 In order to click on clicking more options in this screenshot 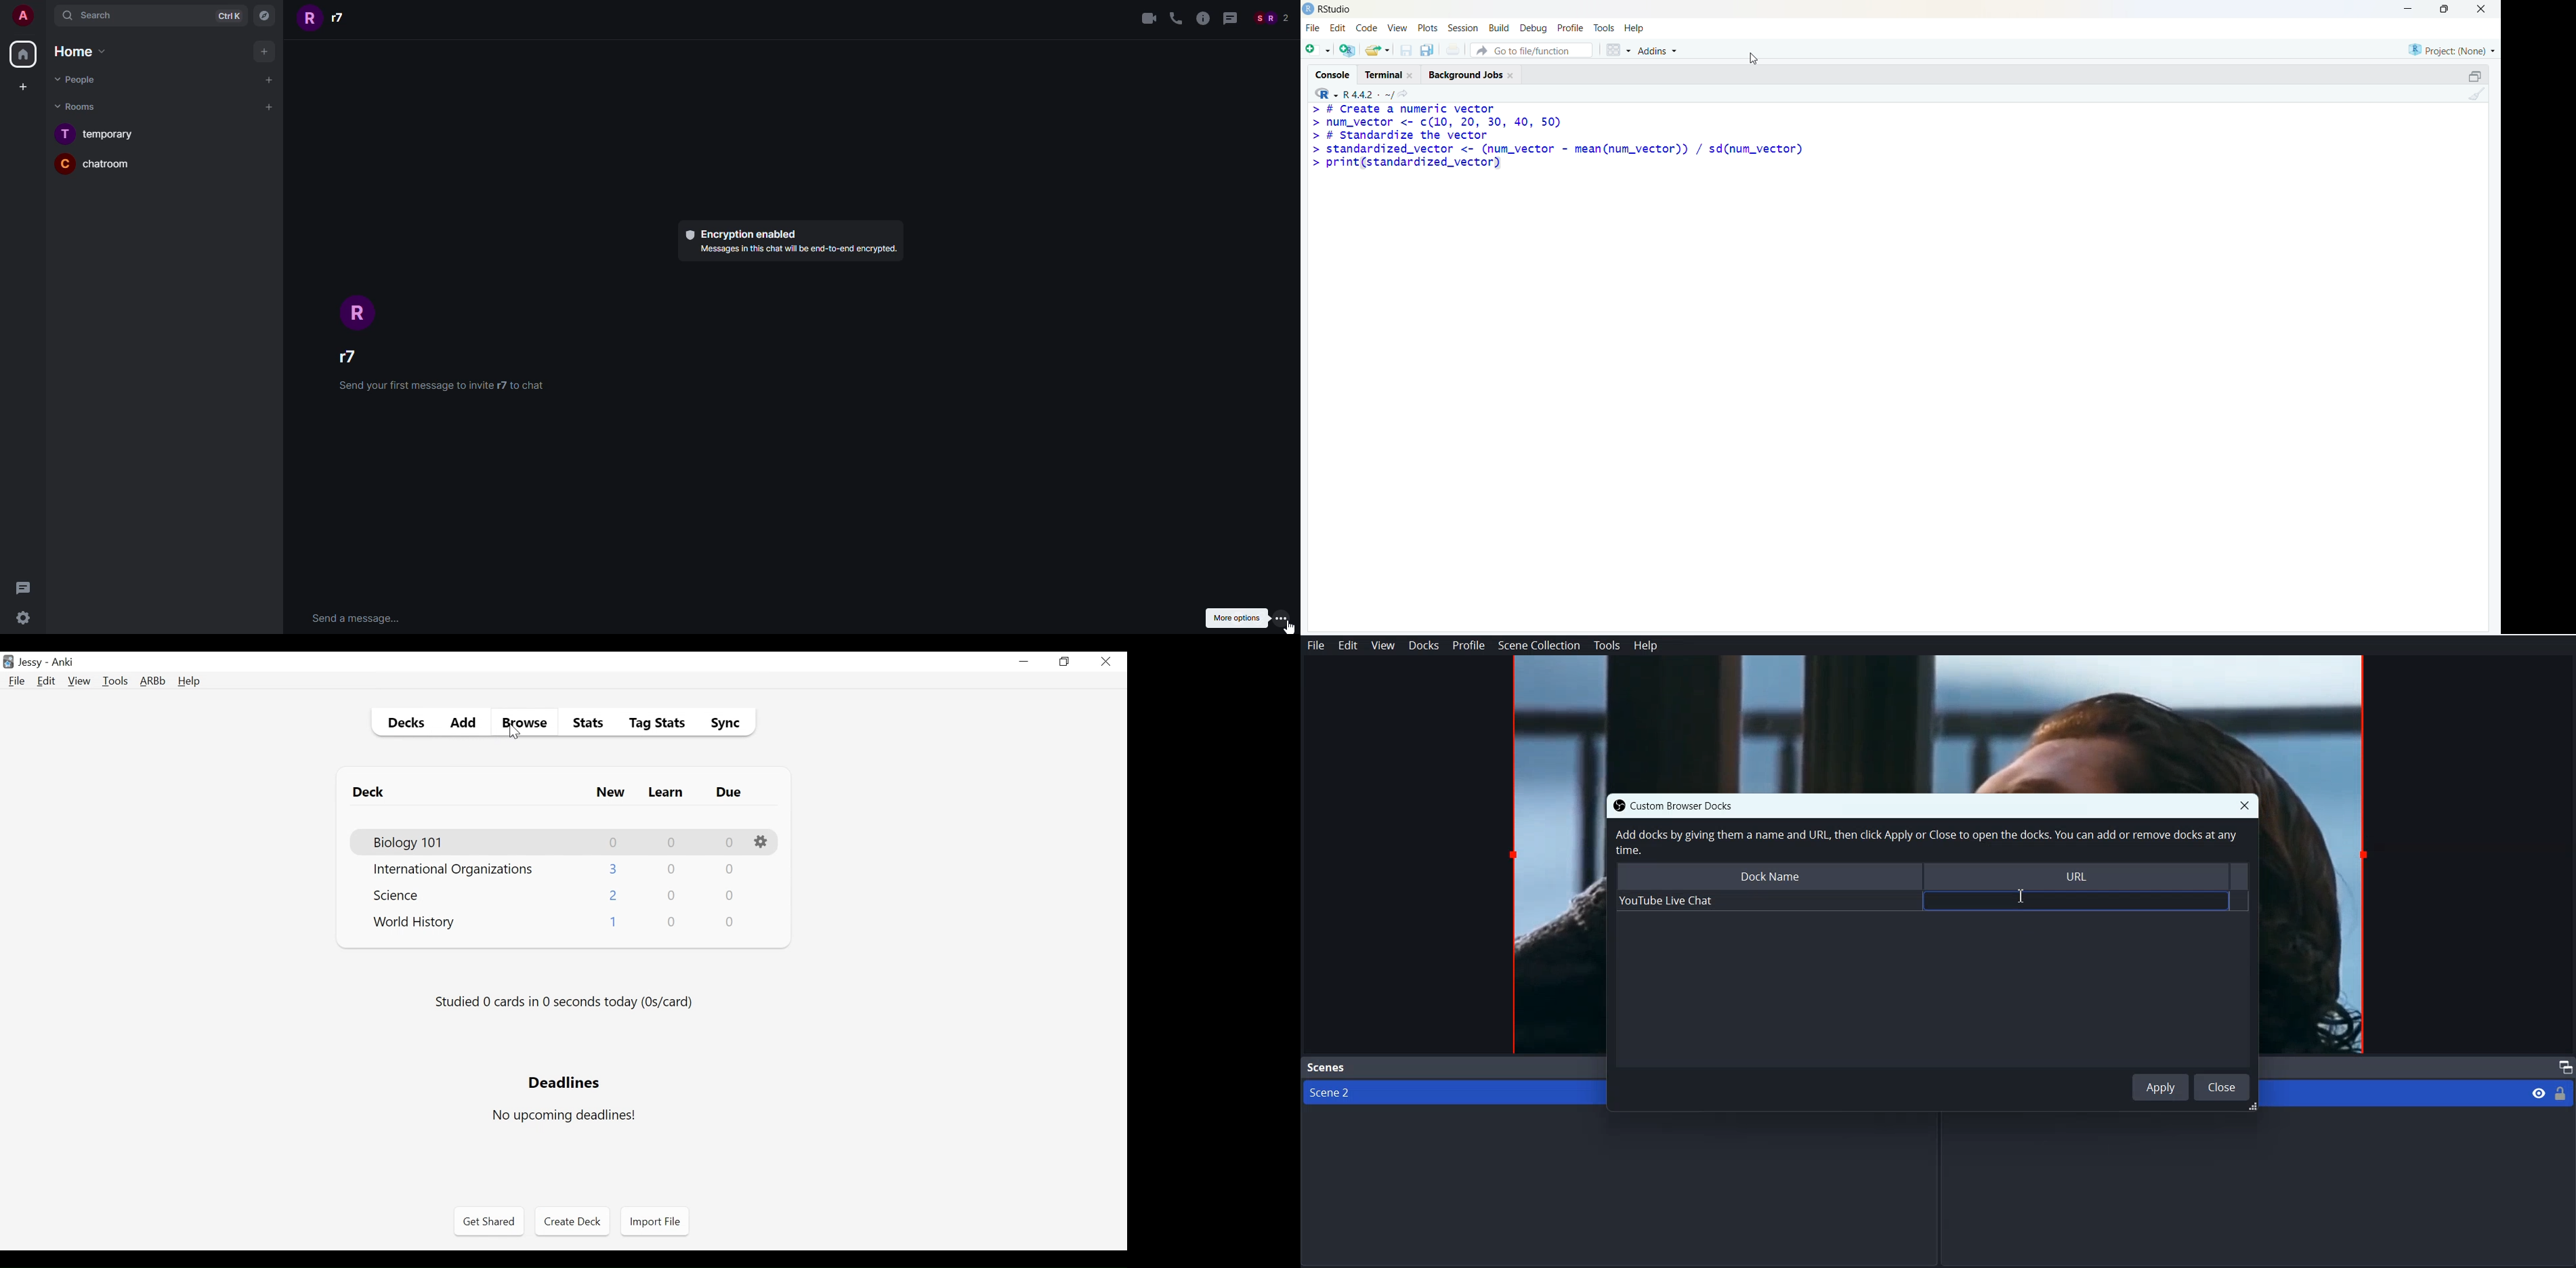, I will do `click(1282, 618)`.